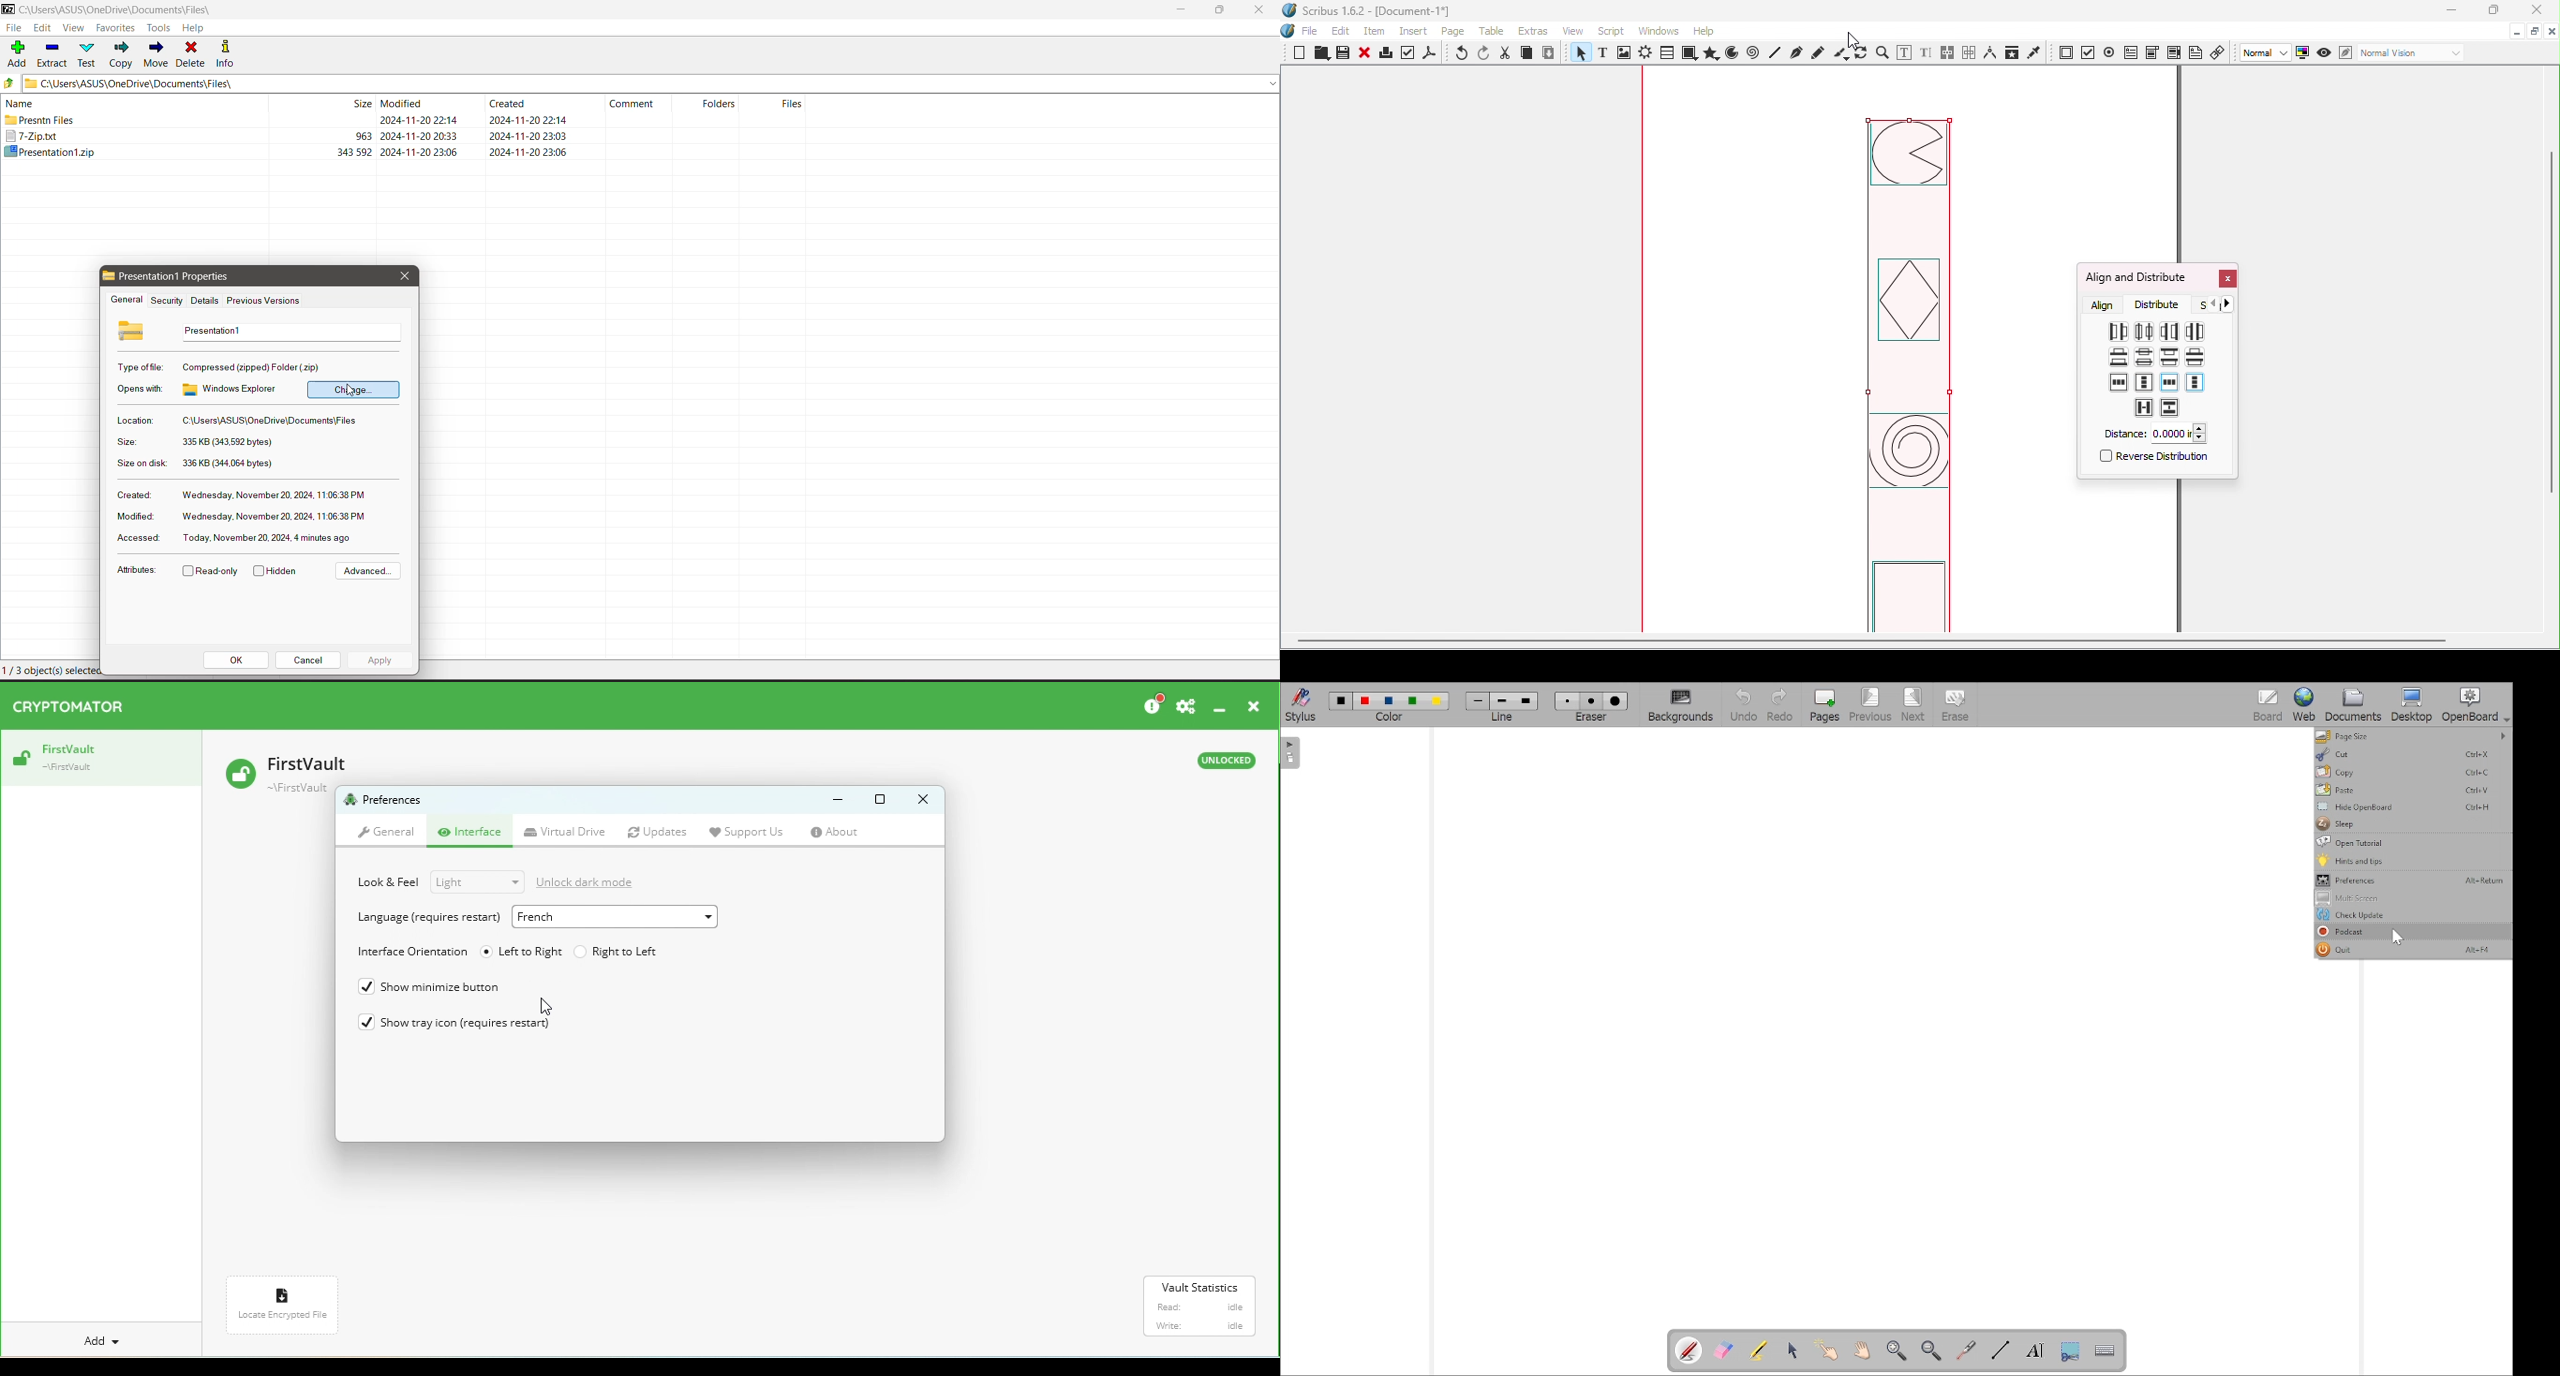  What do you see at coordinates (1416, 29) in the screenshot?
I see `Insert` at bounding box center [1416, 29].